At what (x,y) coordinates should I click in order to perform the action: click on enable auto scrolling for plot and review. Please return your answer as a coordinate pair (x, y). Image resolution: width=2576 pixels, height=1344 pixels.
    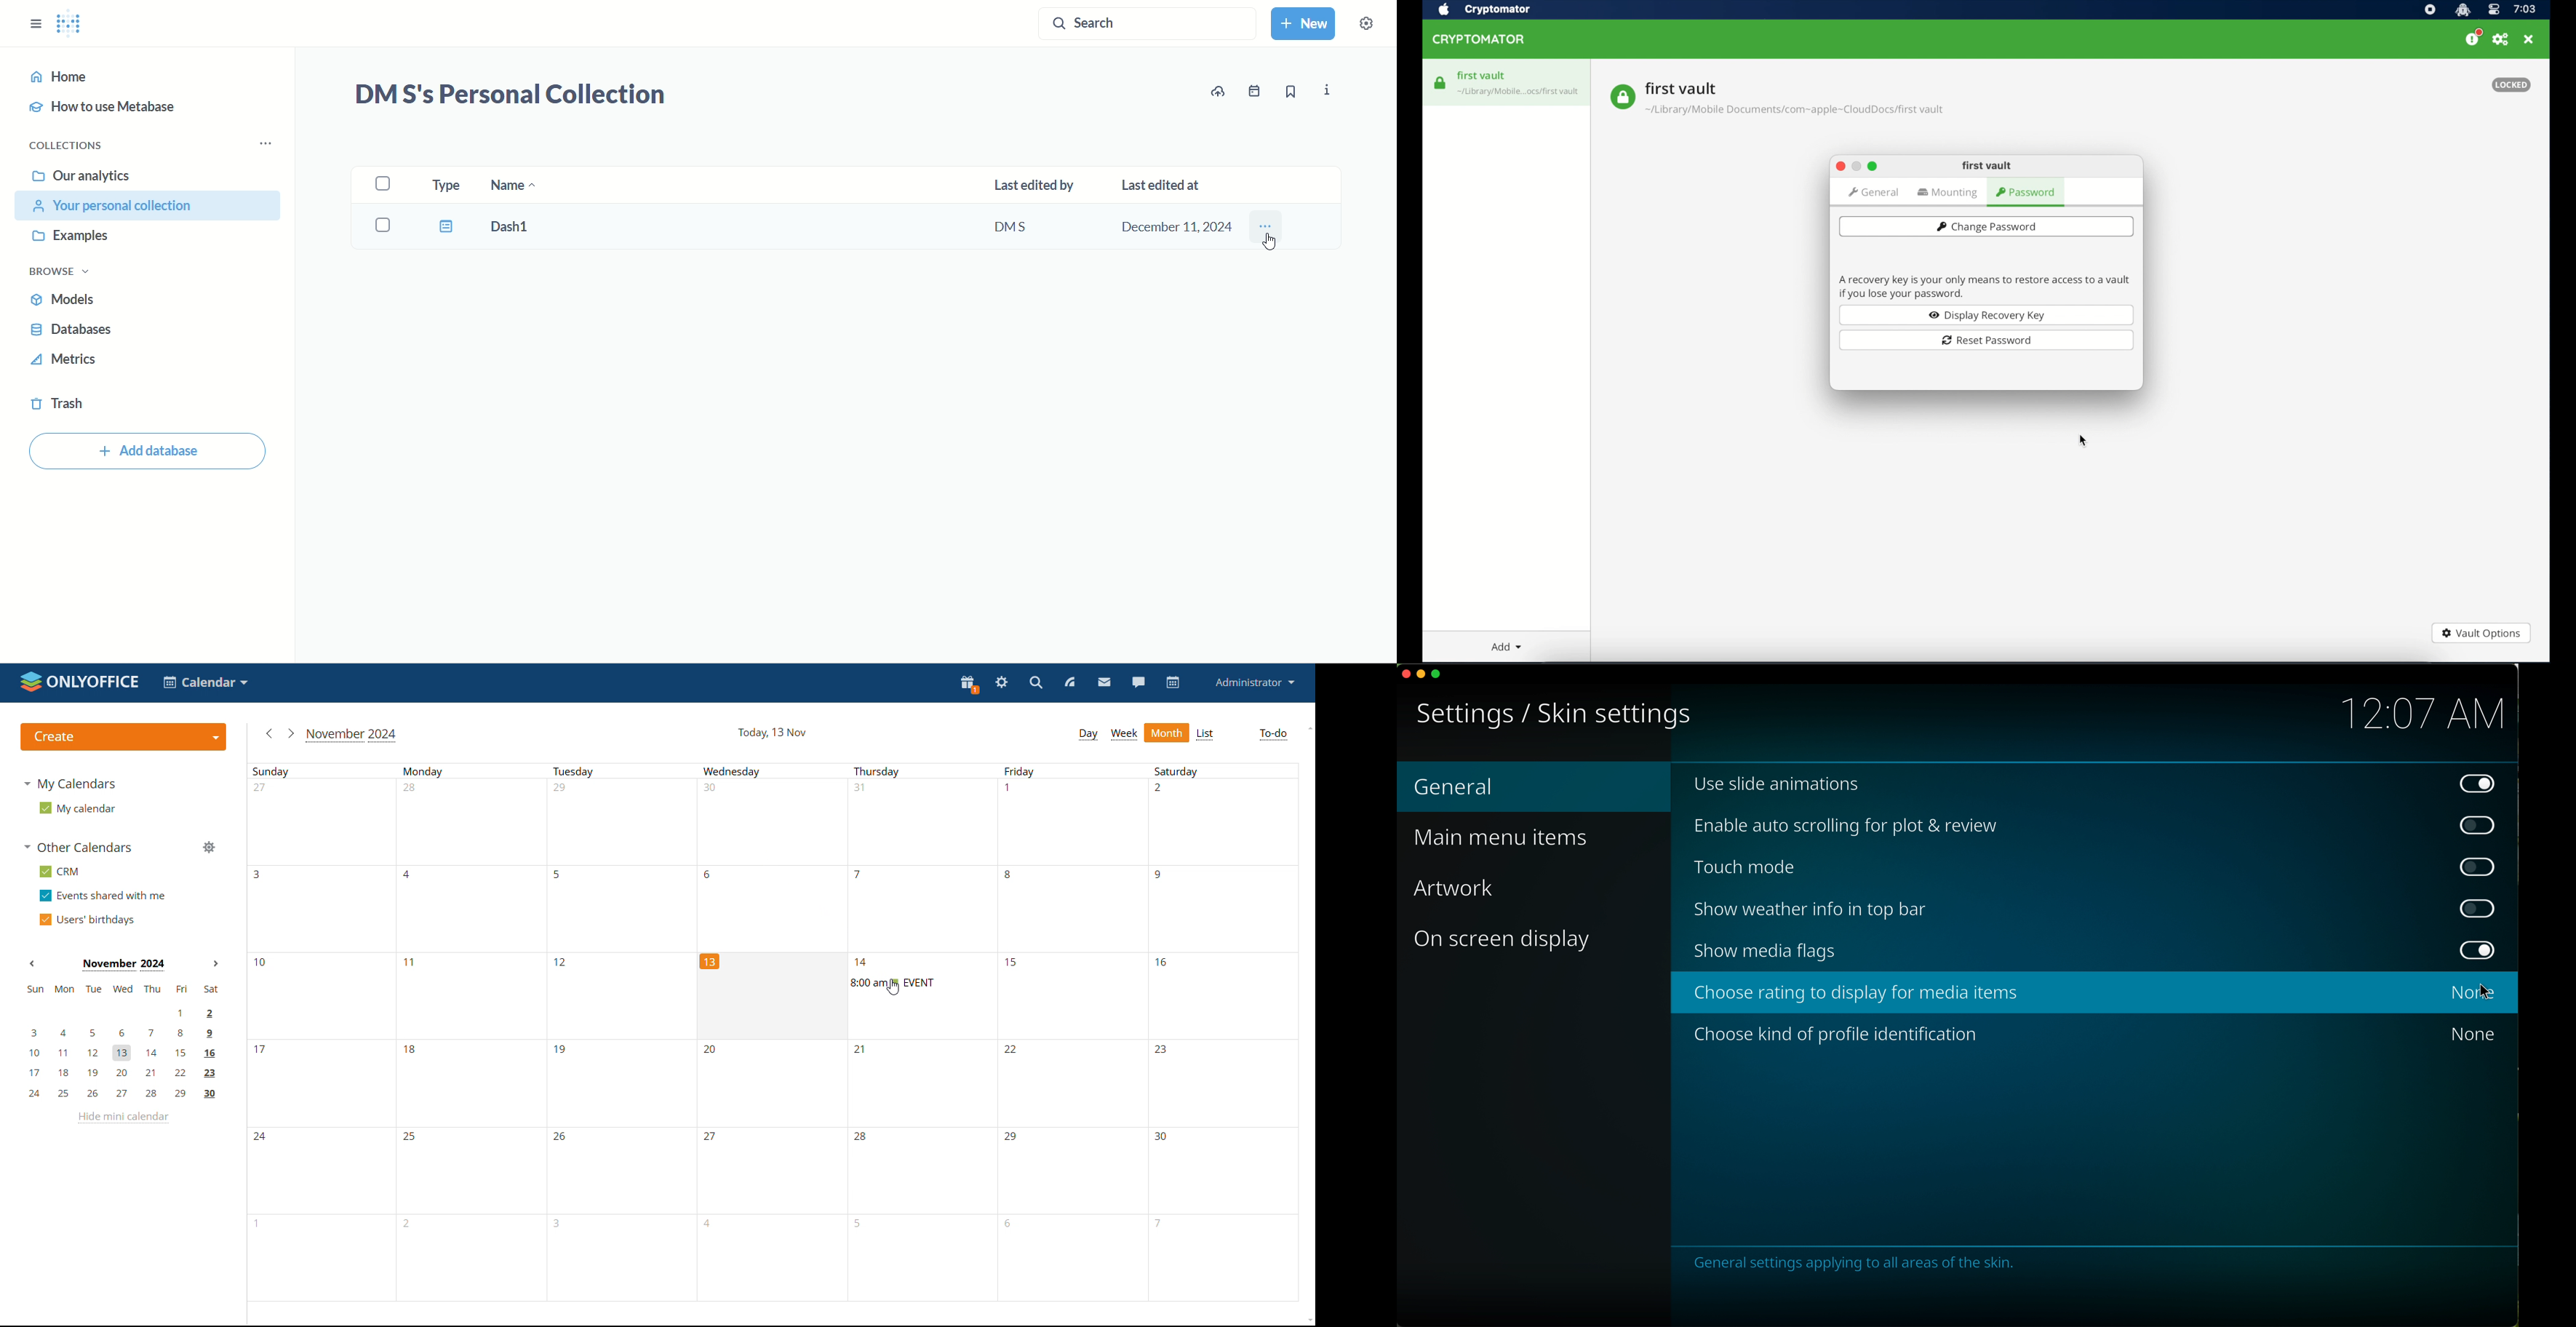
    Looking at the image, I should click on (2093, 826).